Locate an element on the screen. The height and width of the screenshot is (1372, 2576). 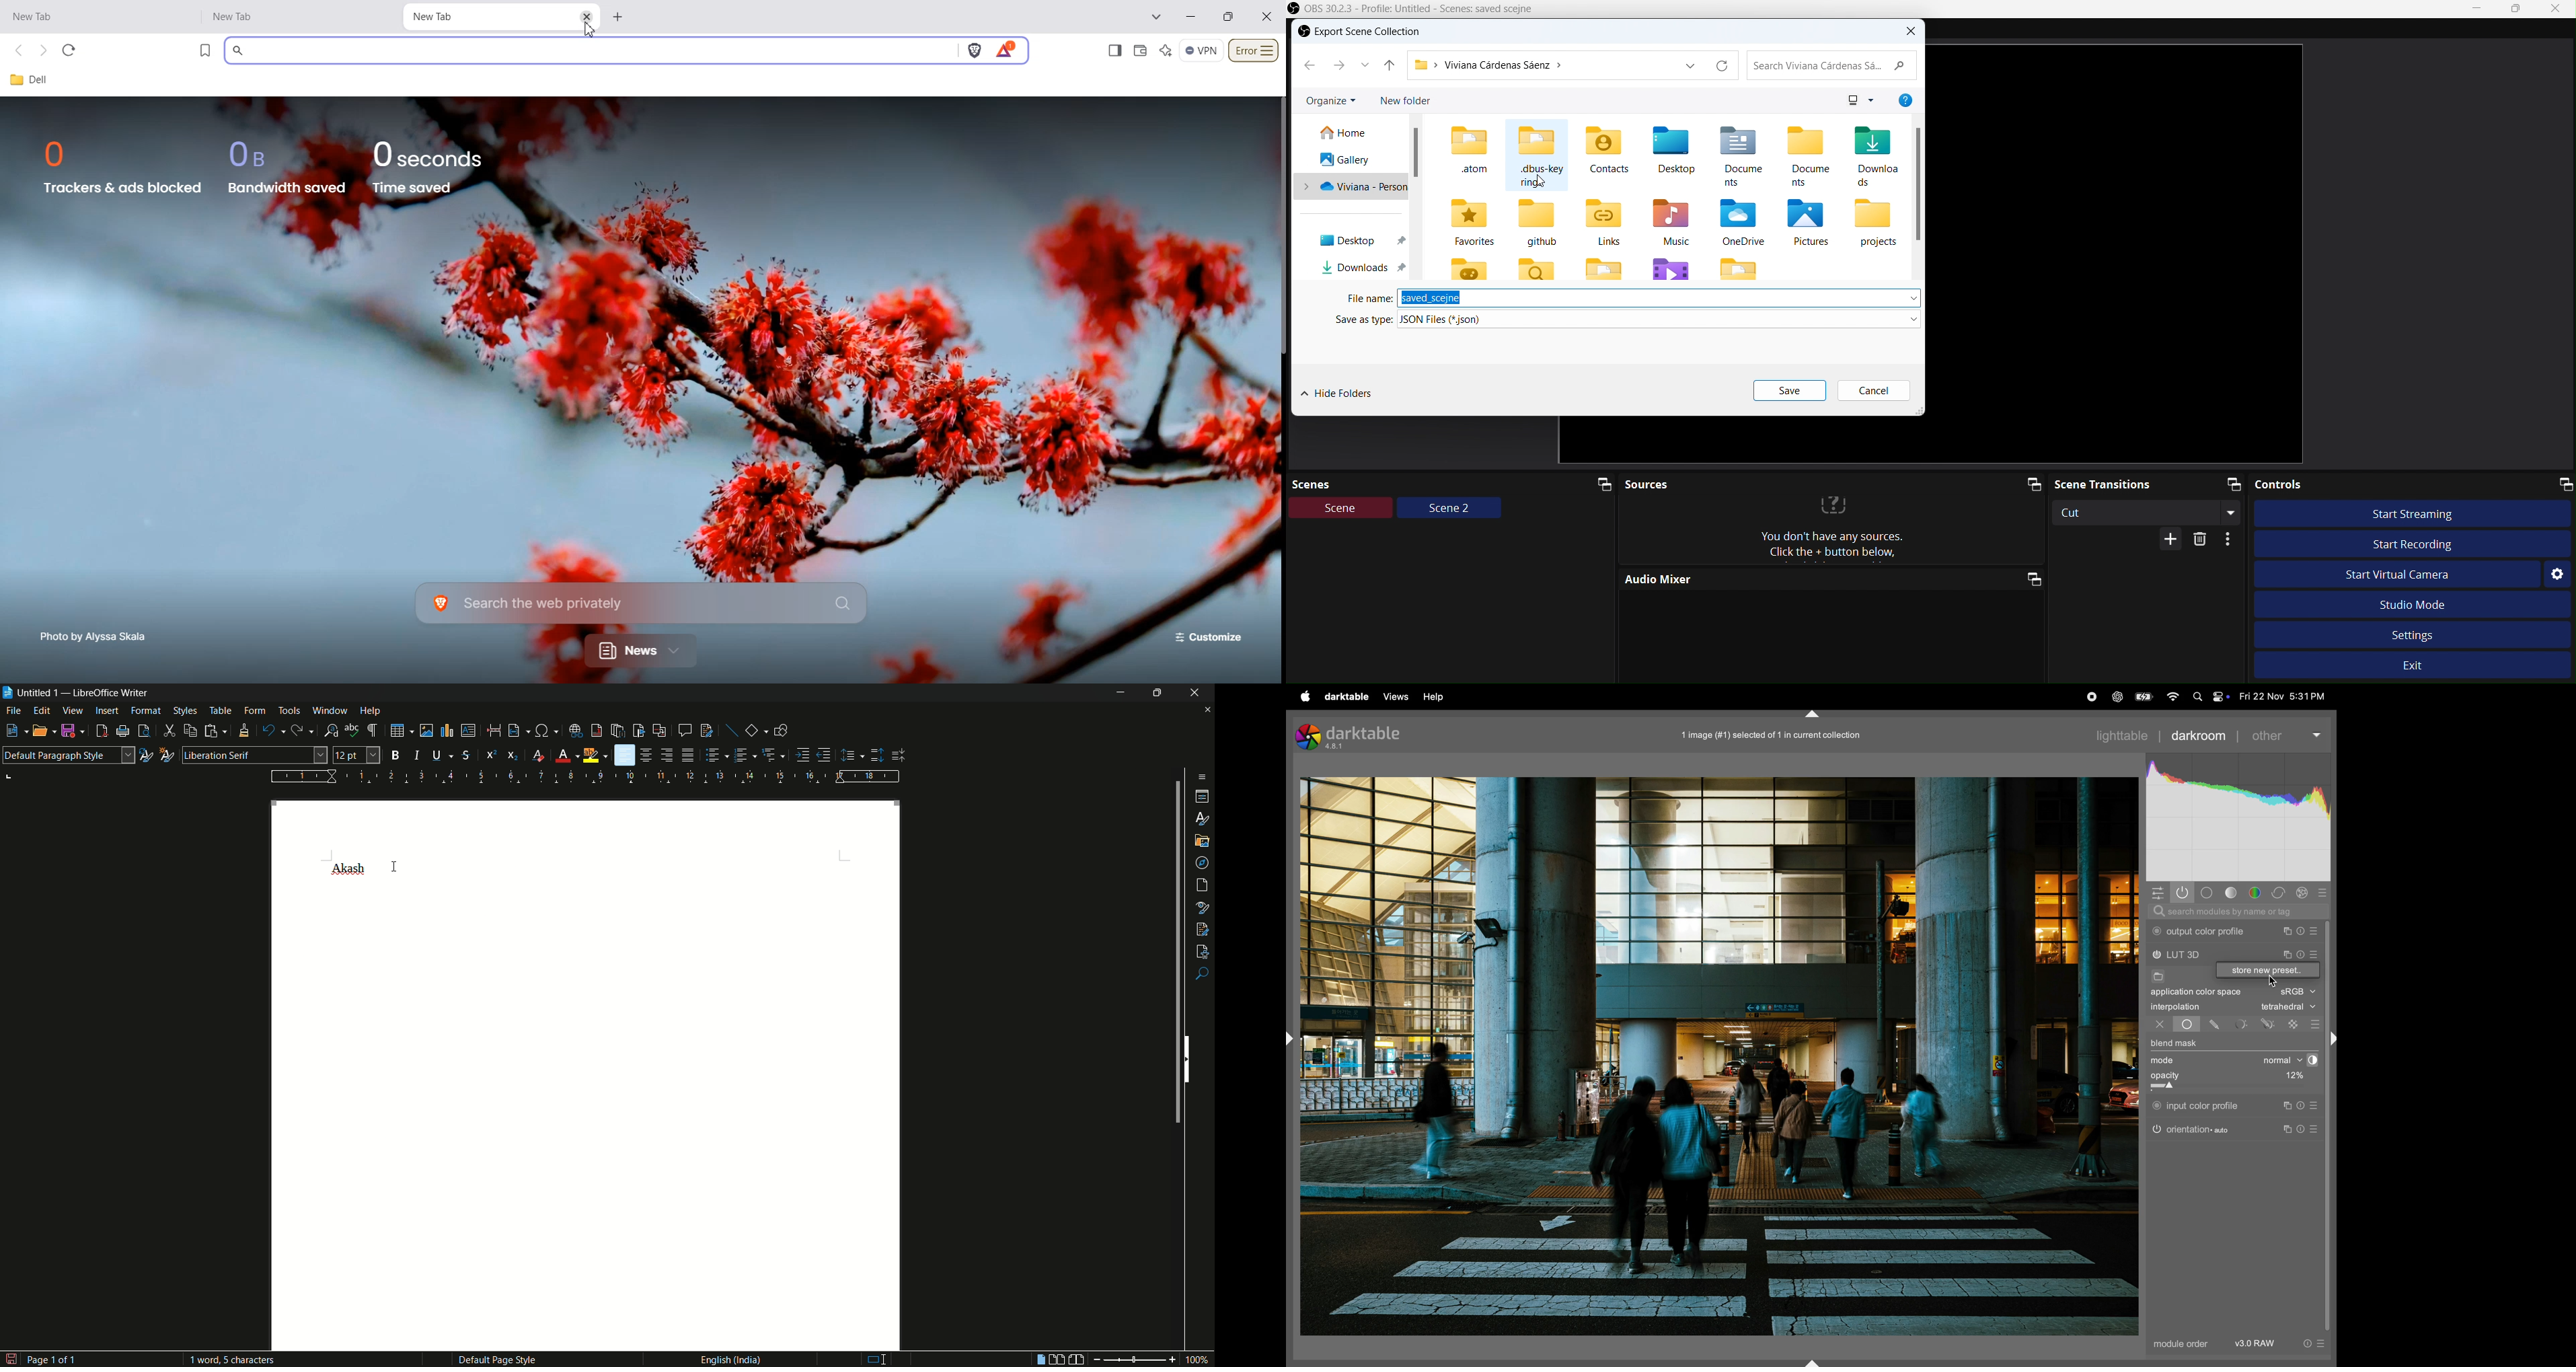
decrease indentation is located at coordinates (824, 754).